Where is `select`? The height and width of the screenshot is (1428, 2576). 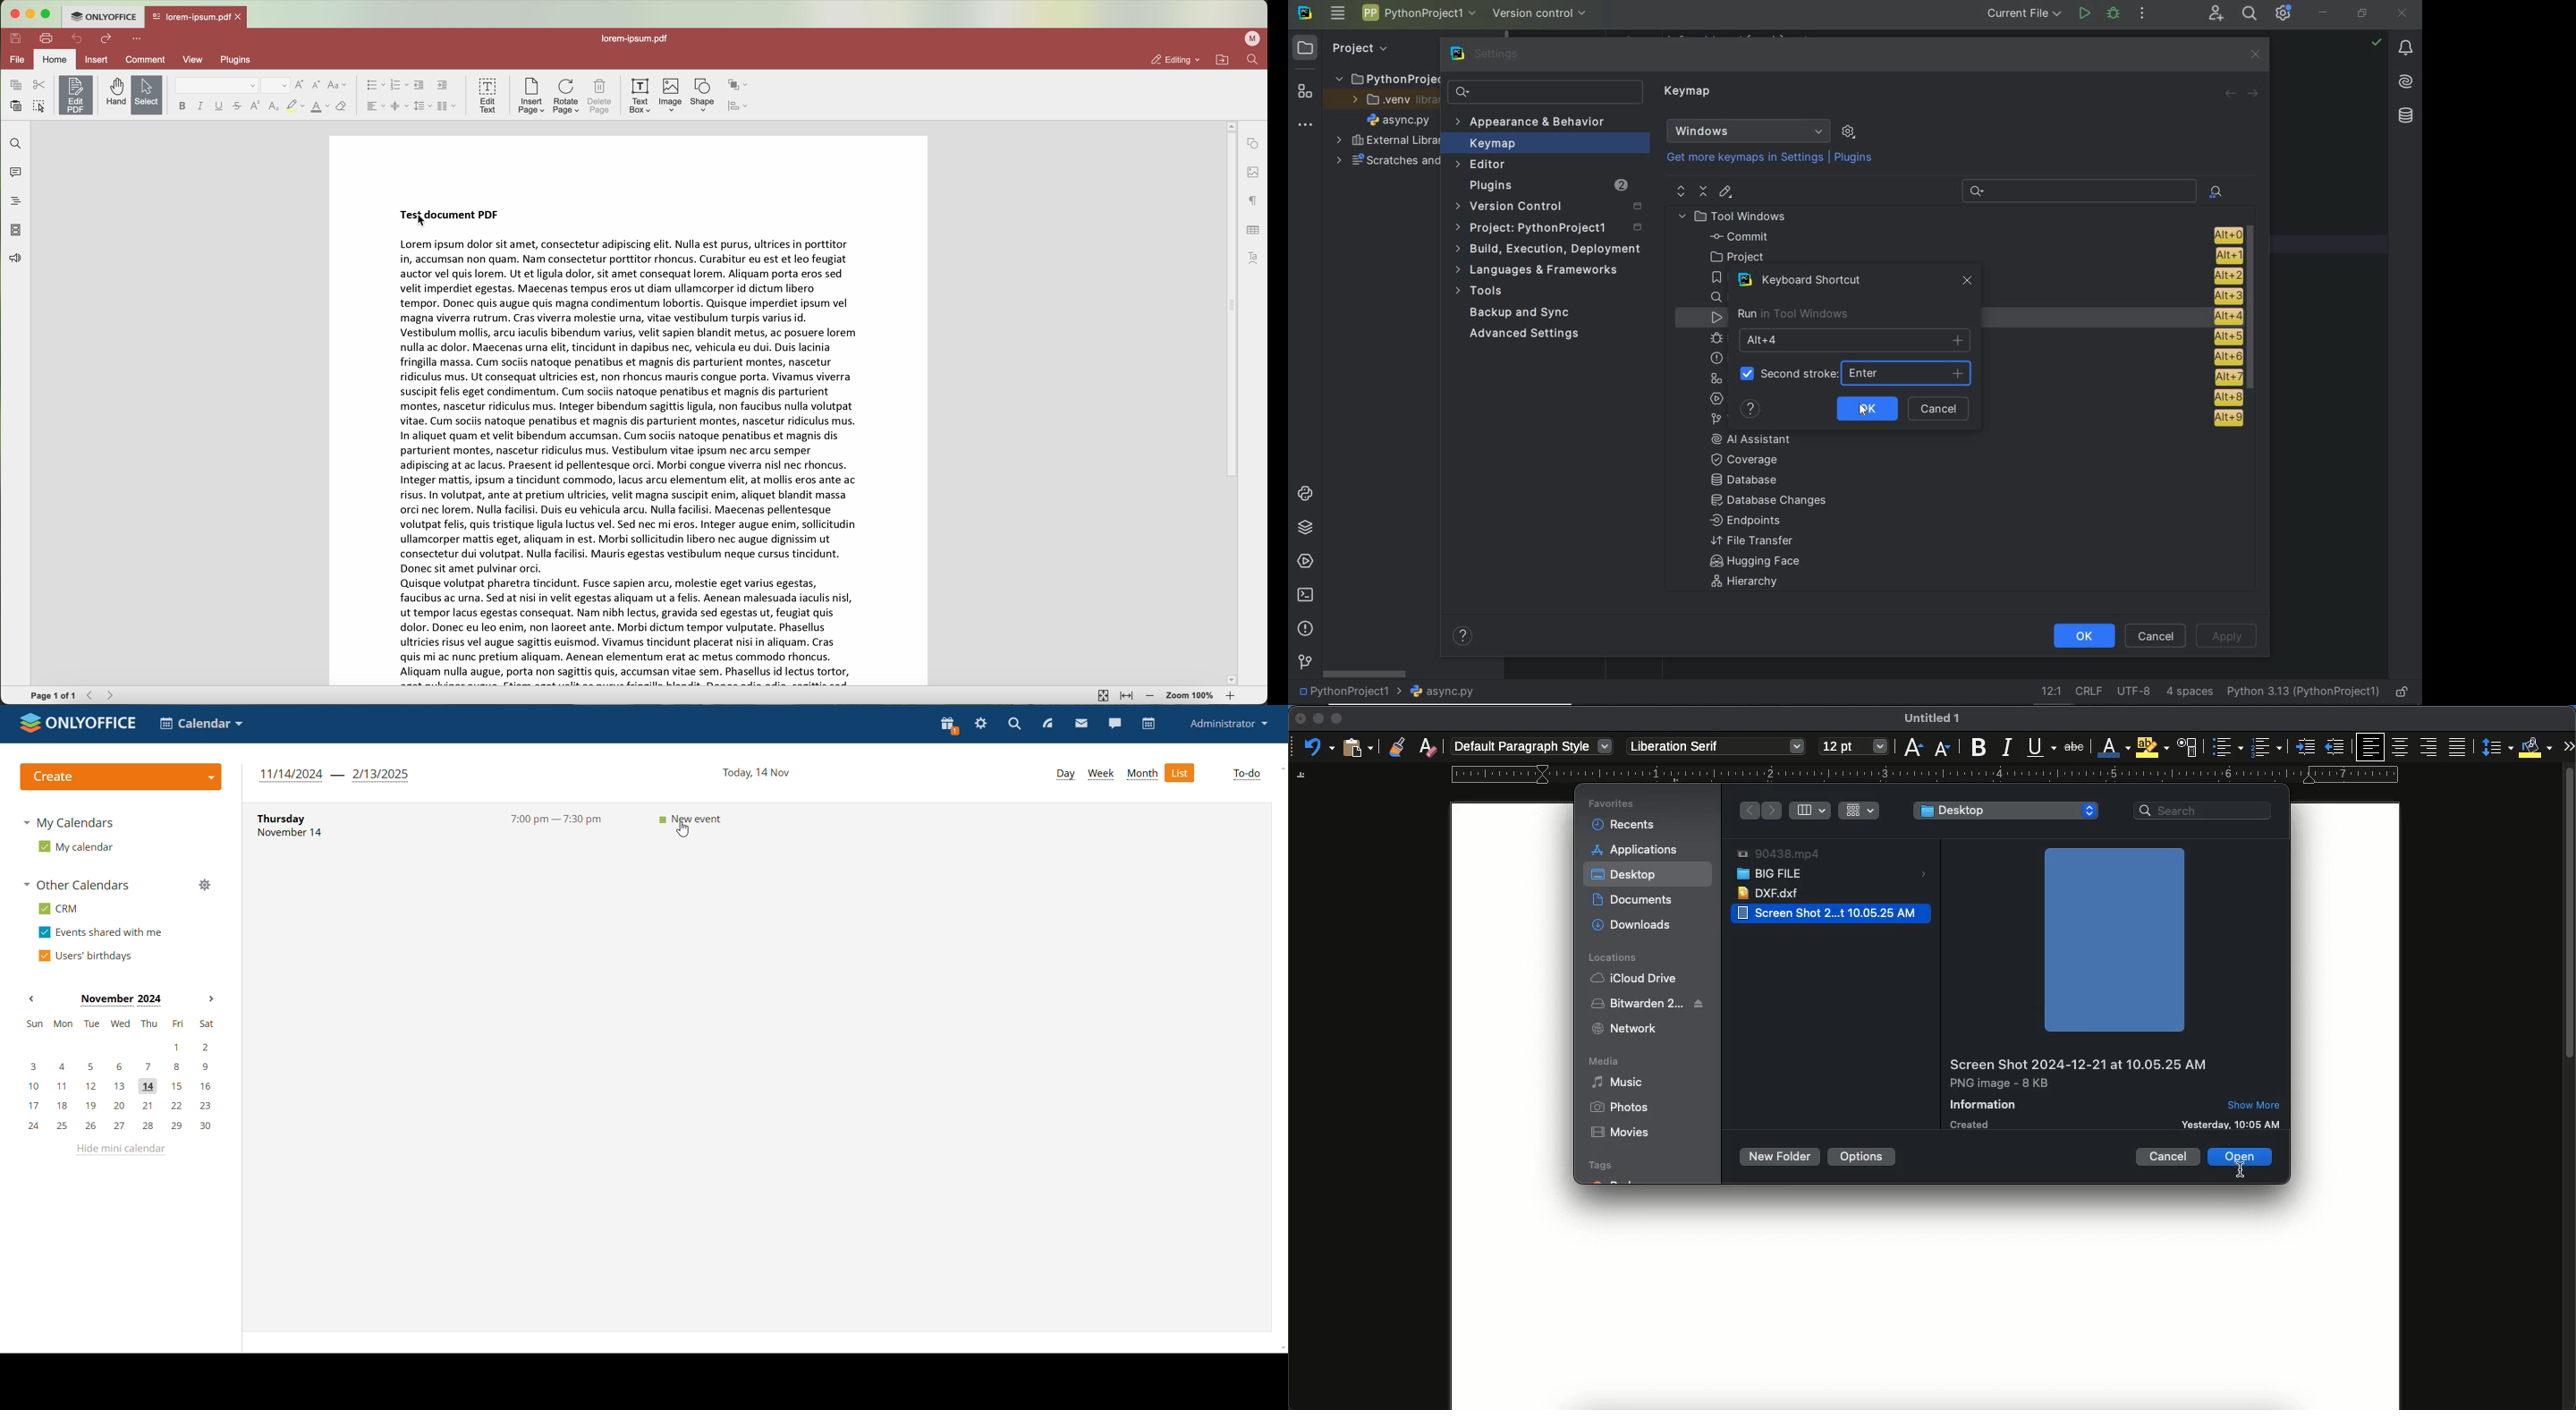 select is located at coordinates (146, 95).